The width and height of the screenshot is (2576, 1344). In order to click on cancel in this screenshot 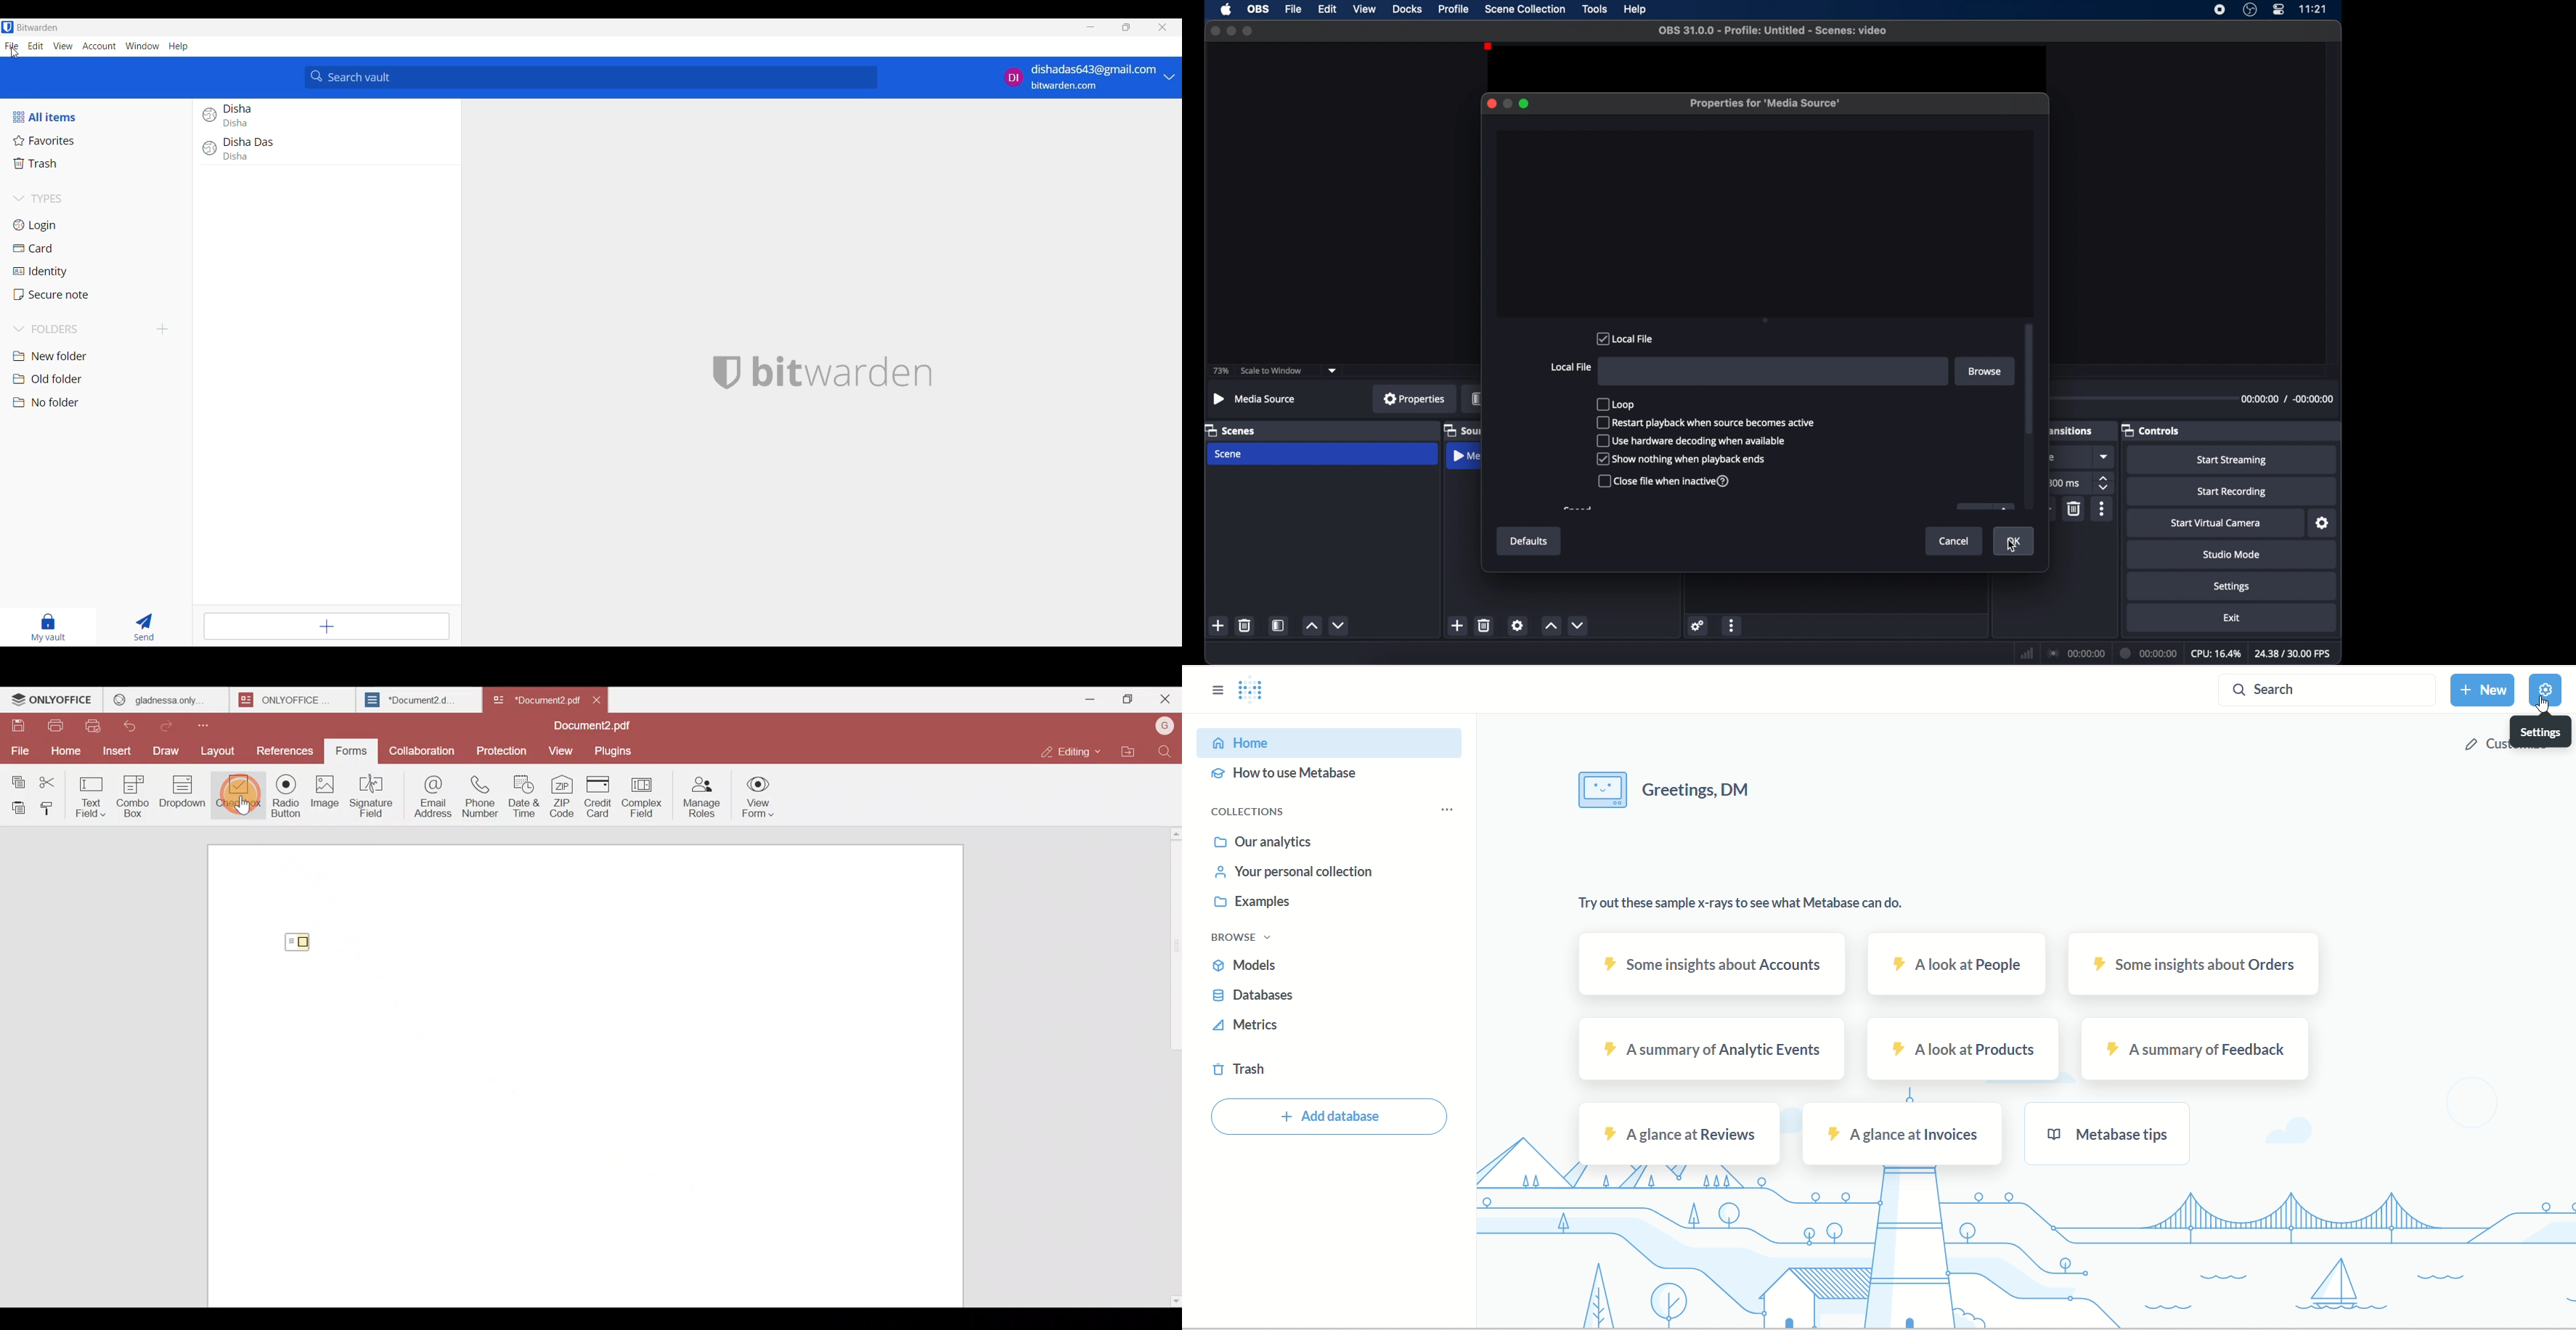, I will do `click(1955, 541)`.